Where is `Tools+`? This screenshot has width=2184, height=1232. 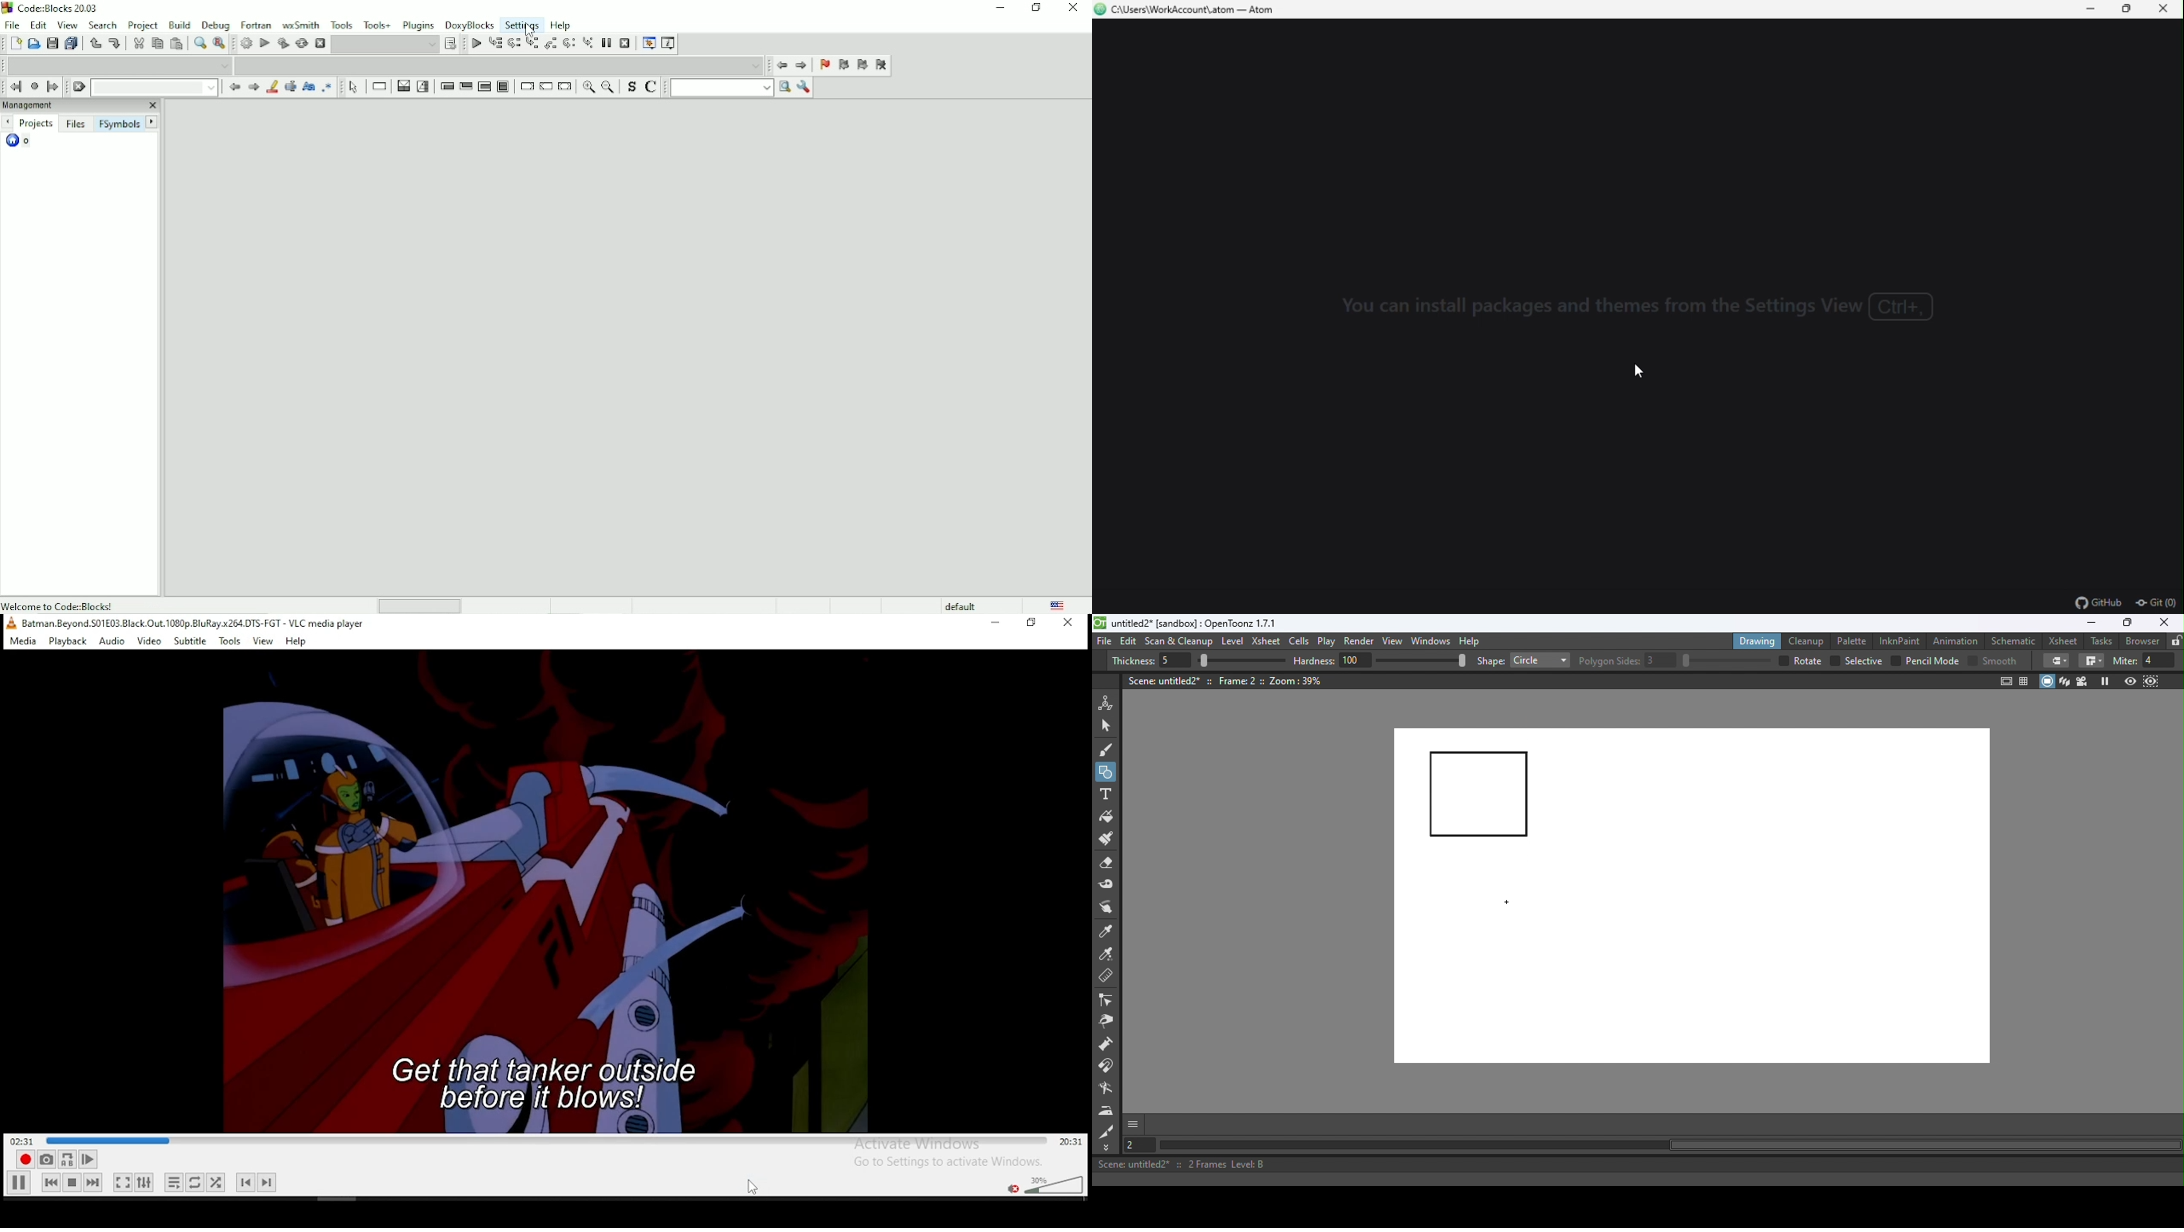
Tools+ is located at coordinates (379, 25).